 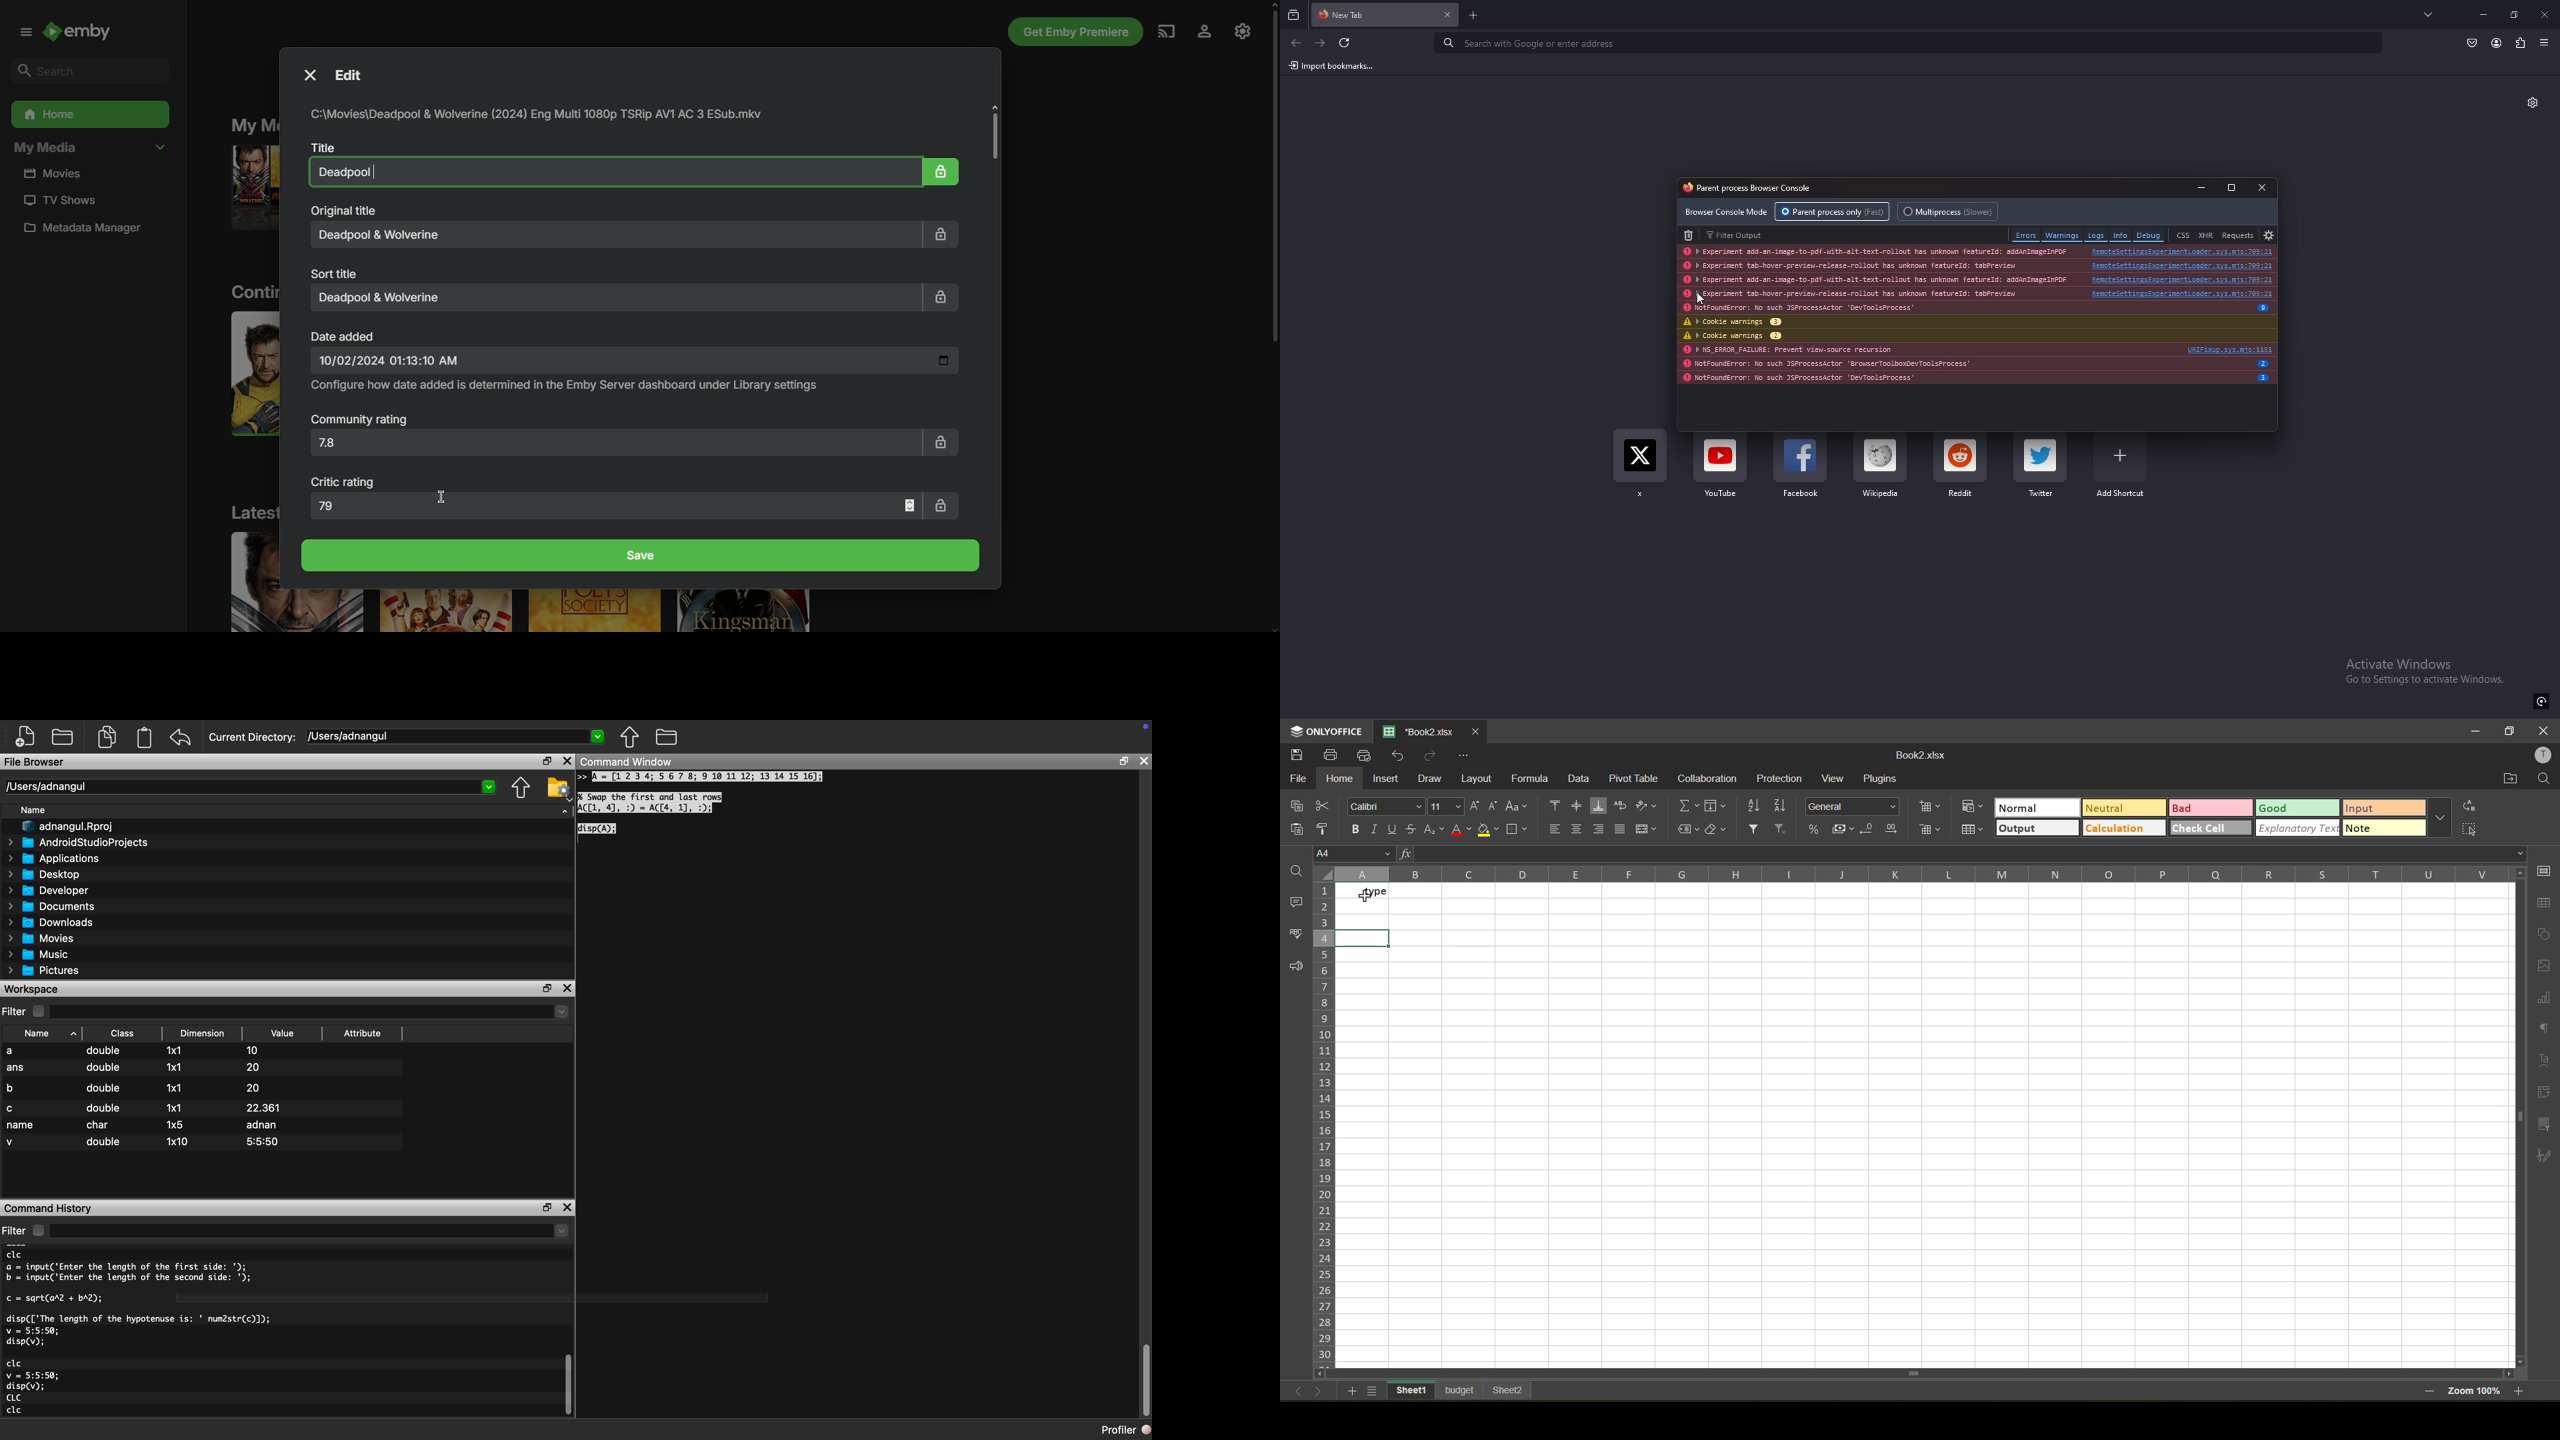 I want to click on 7.8, so click(x=613, y=446).